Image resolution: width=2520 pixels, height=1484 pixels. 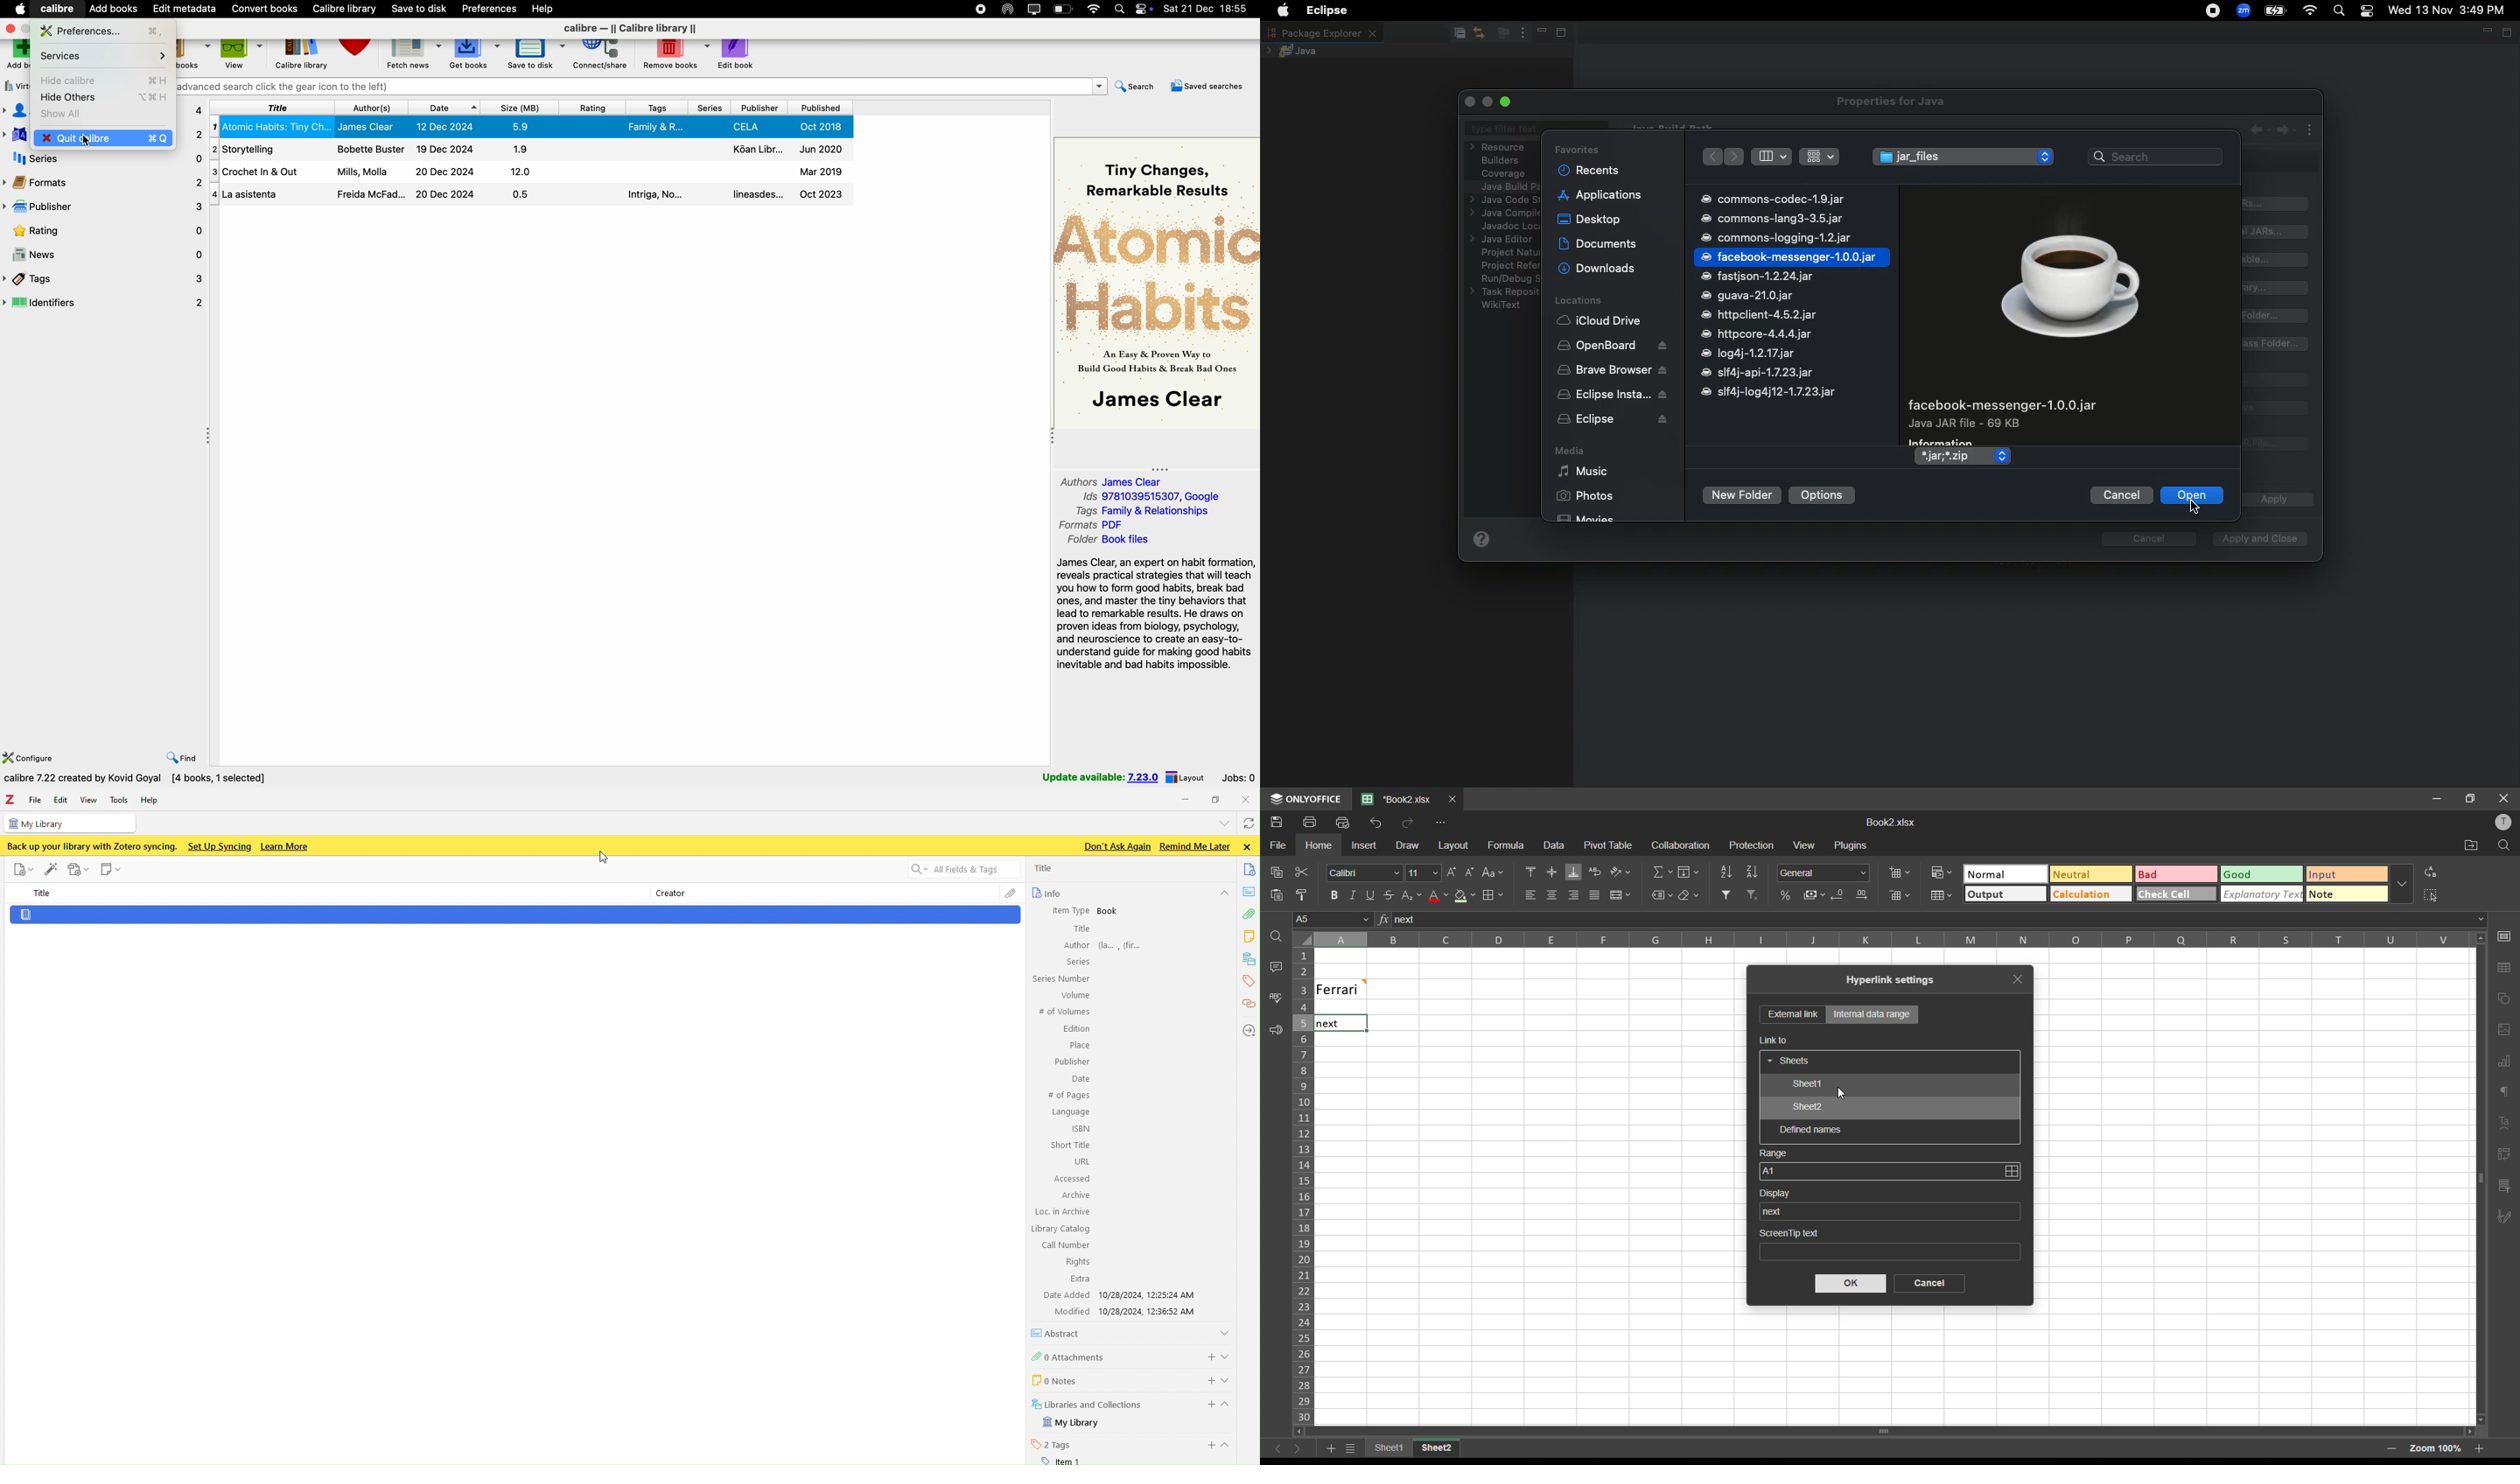 I want to click on previous, so click(x=1269, y=1447).